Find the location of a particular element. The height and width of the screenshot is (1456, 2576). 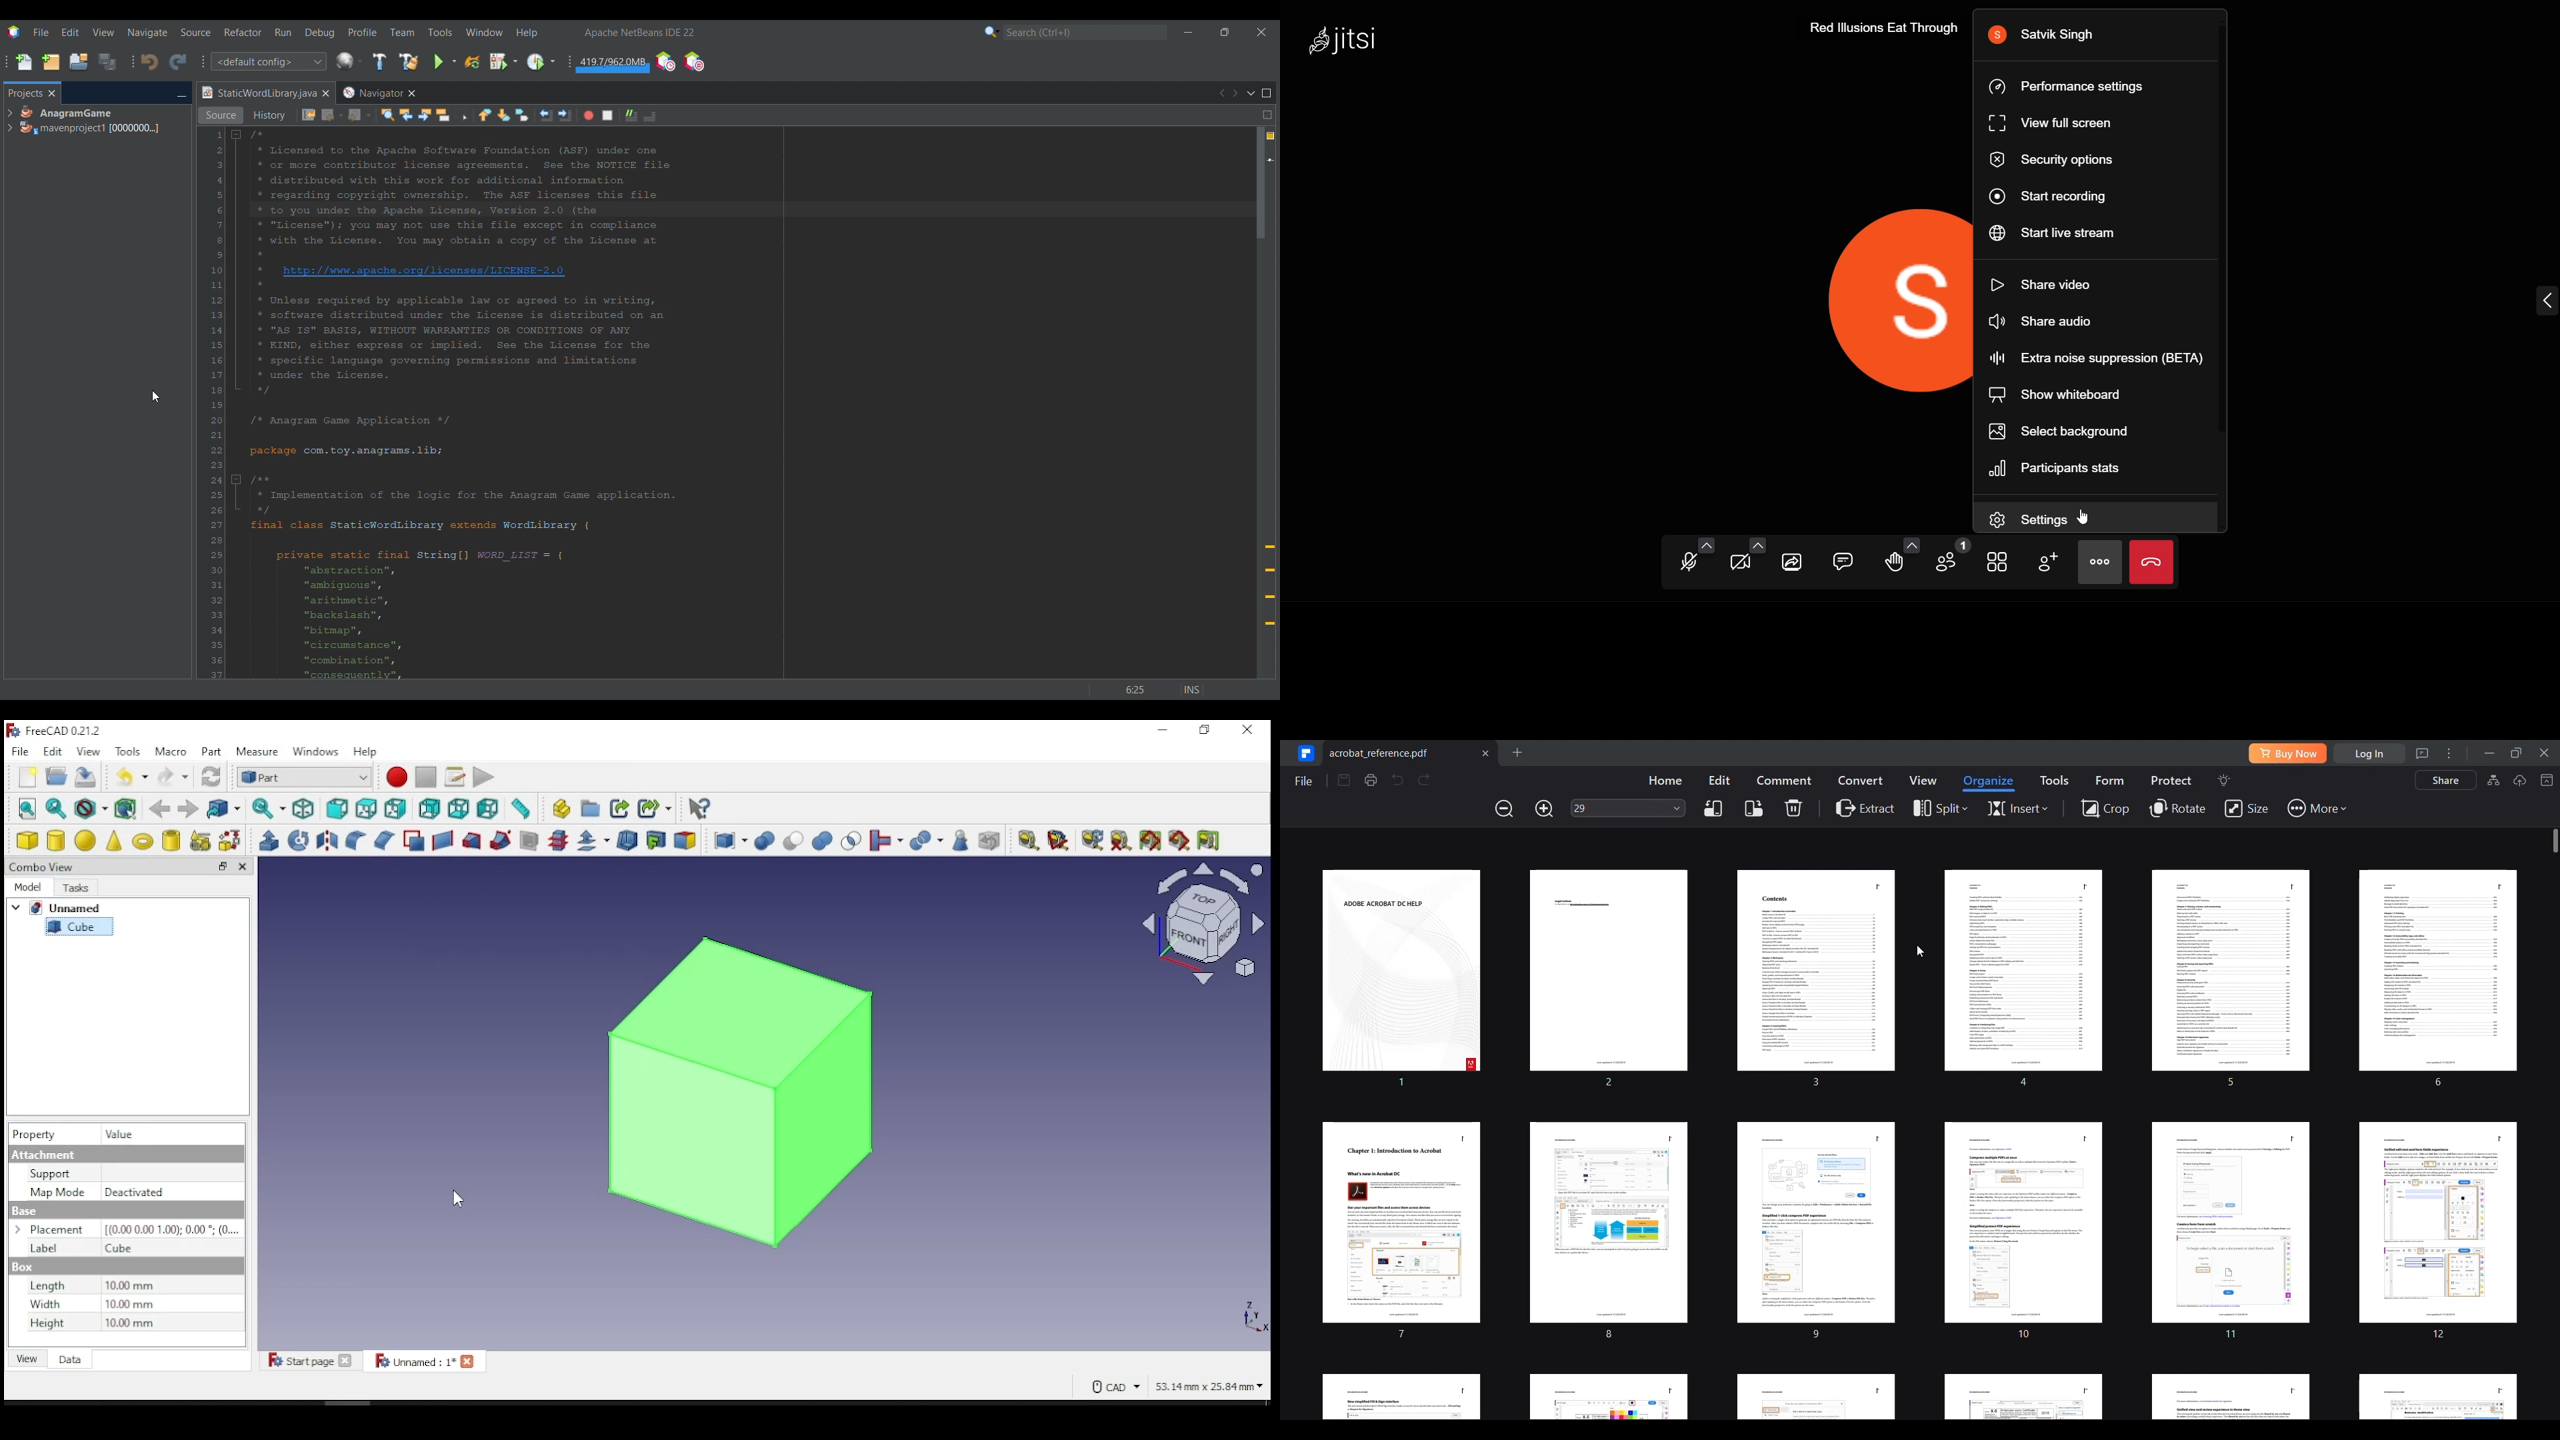

clear all is located at coordinates (1120, 839).